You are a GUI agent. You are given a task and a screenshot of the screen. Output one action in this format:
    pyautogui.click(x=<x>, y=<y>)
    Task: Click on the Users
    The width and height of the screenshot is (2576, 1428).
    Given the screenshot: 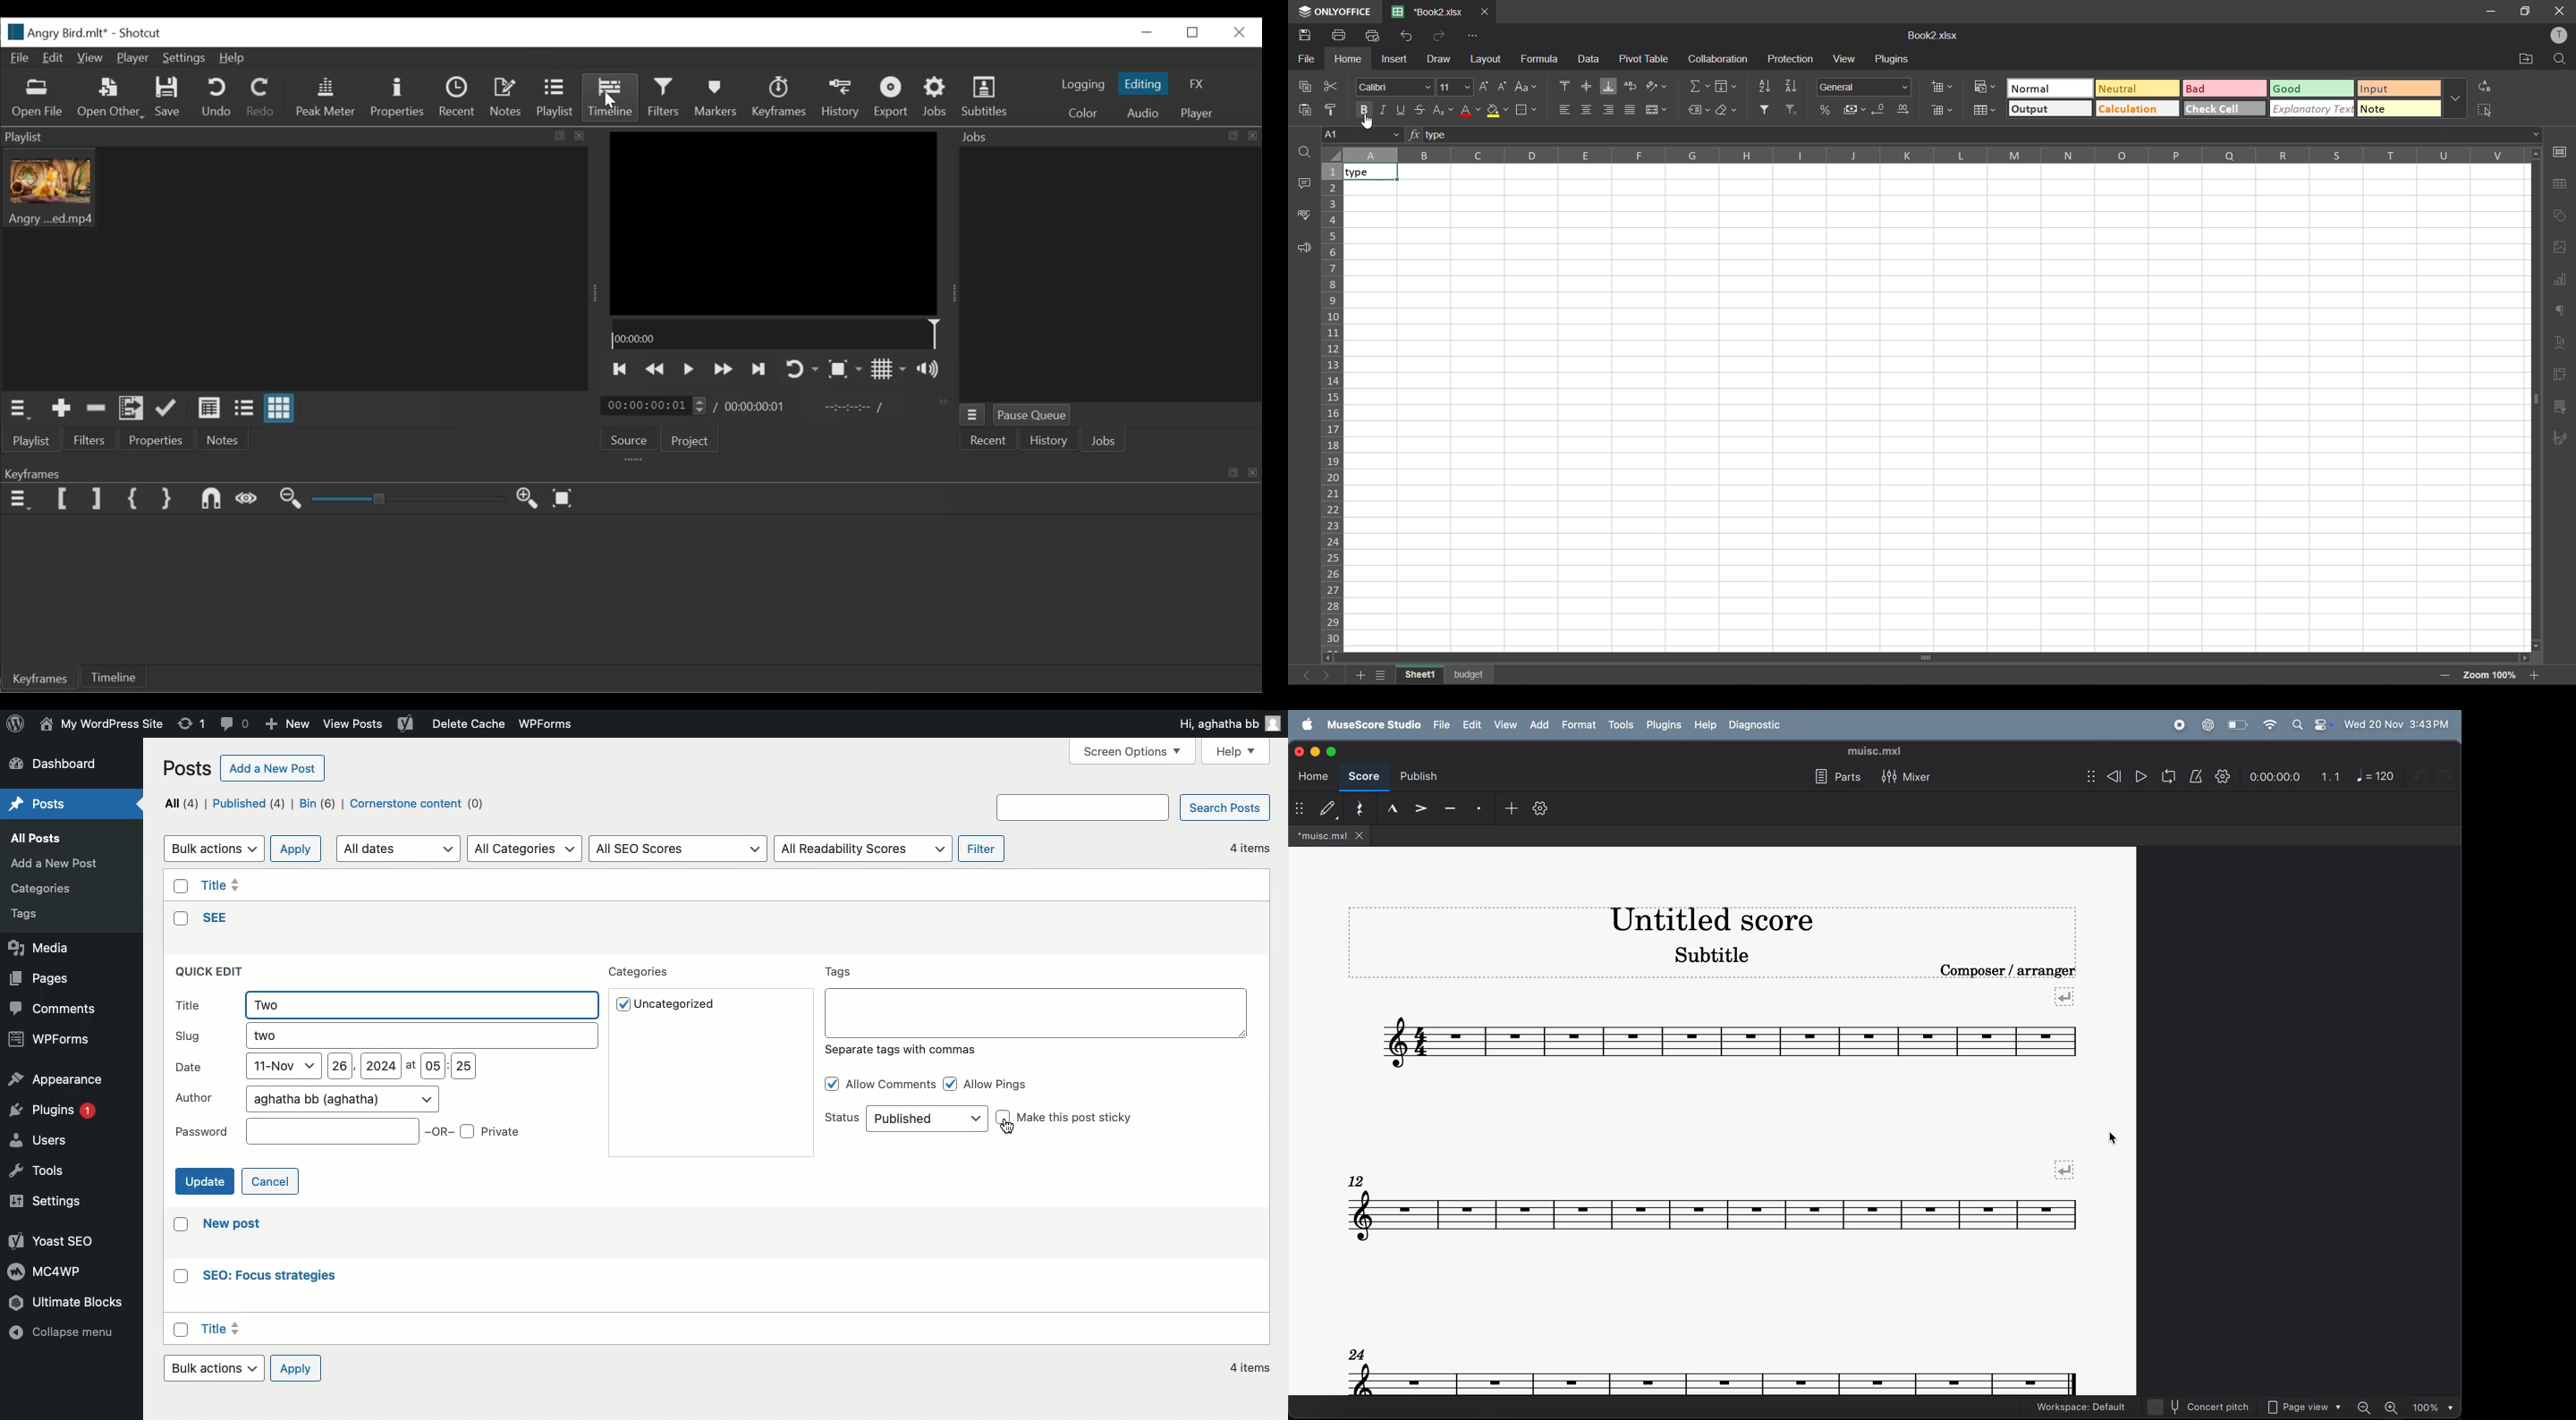 What is the action you would take?
    pyautogui.click(x=43, y=1143)
    